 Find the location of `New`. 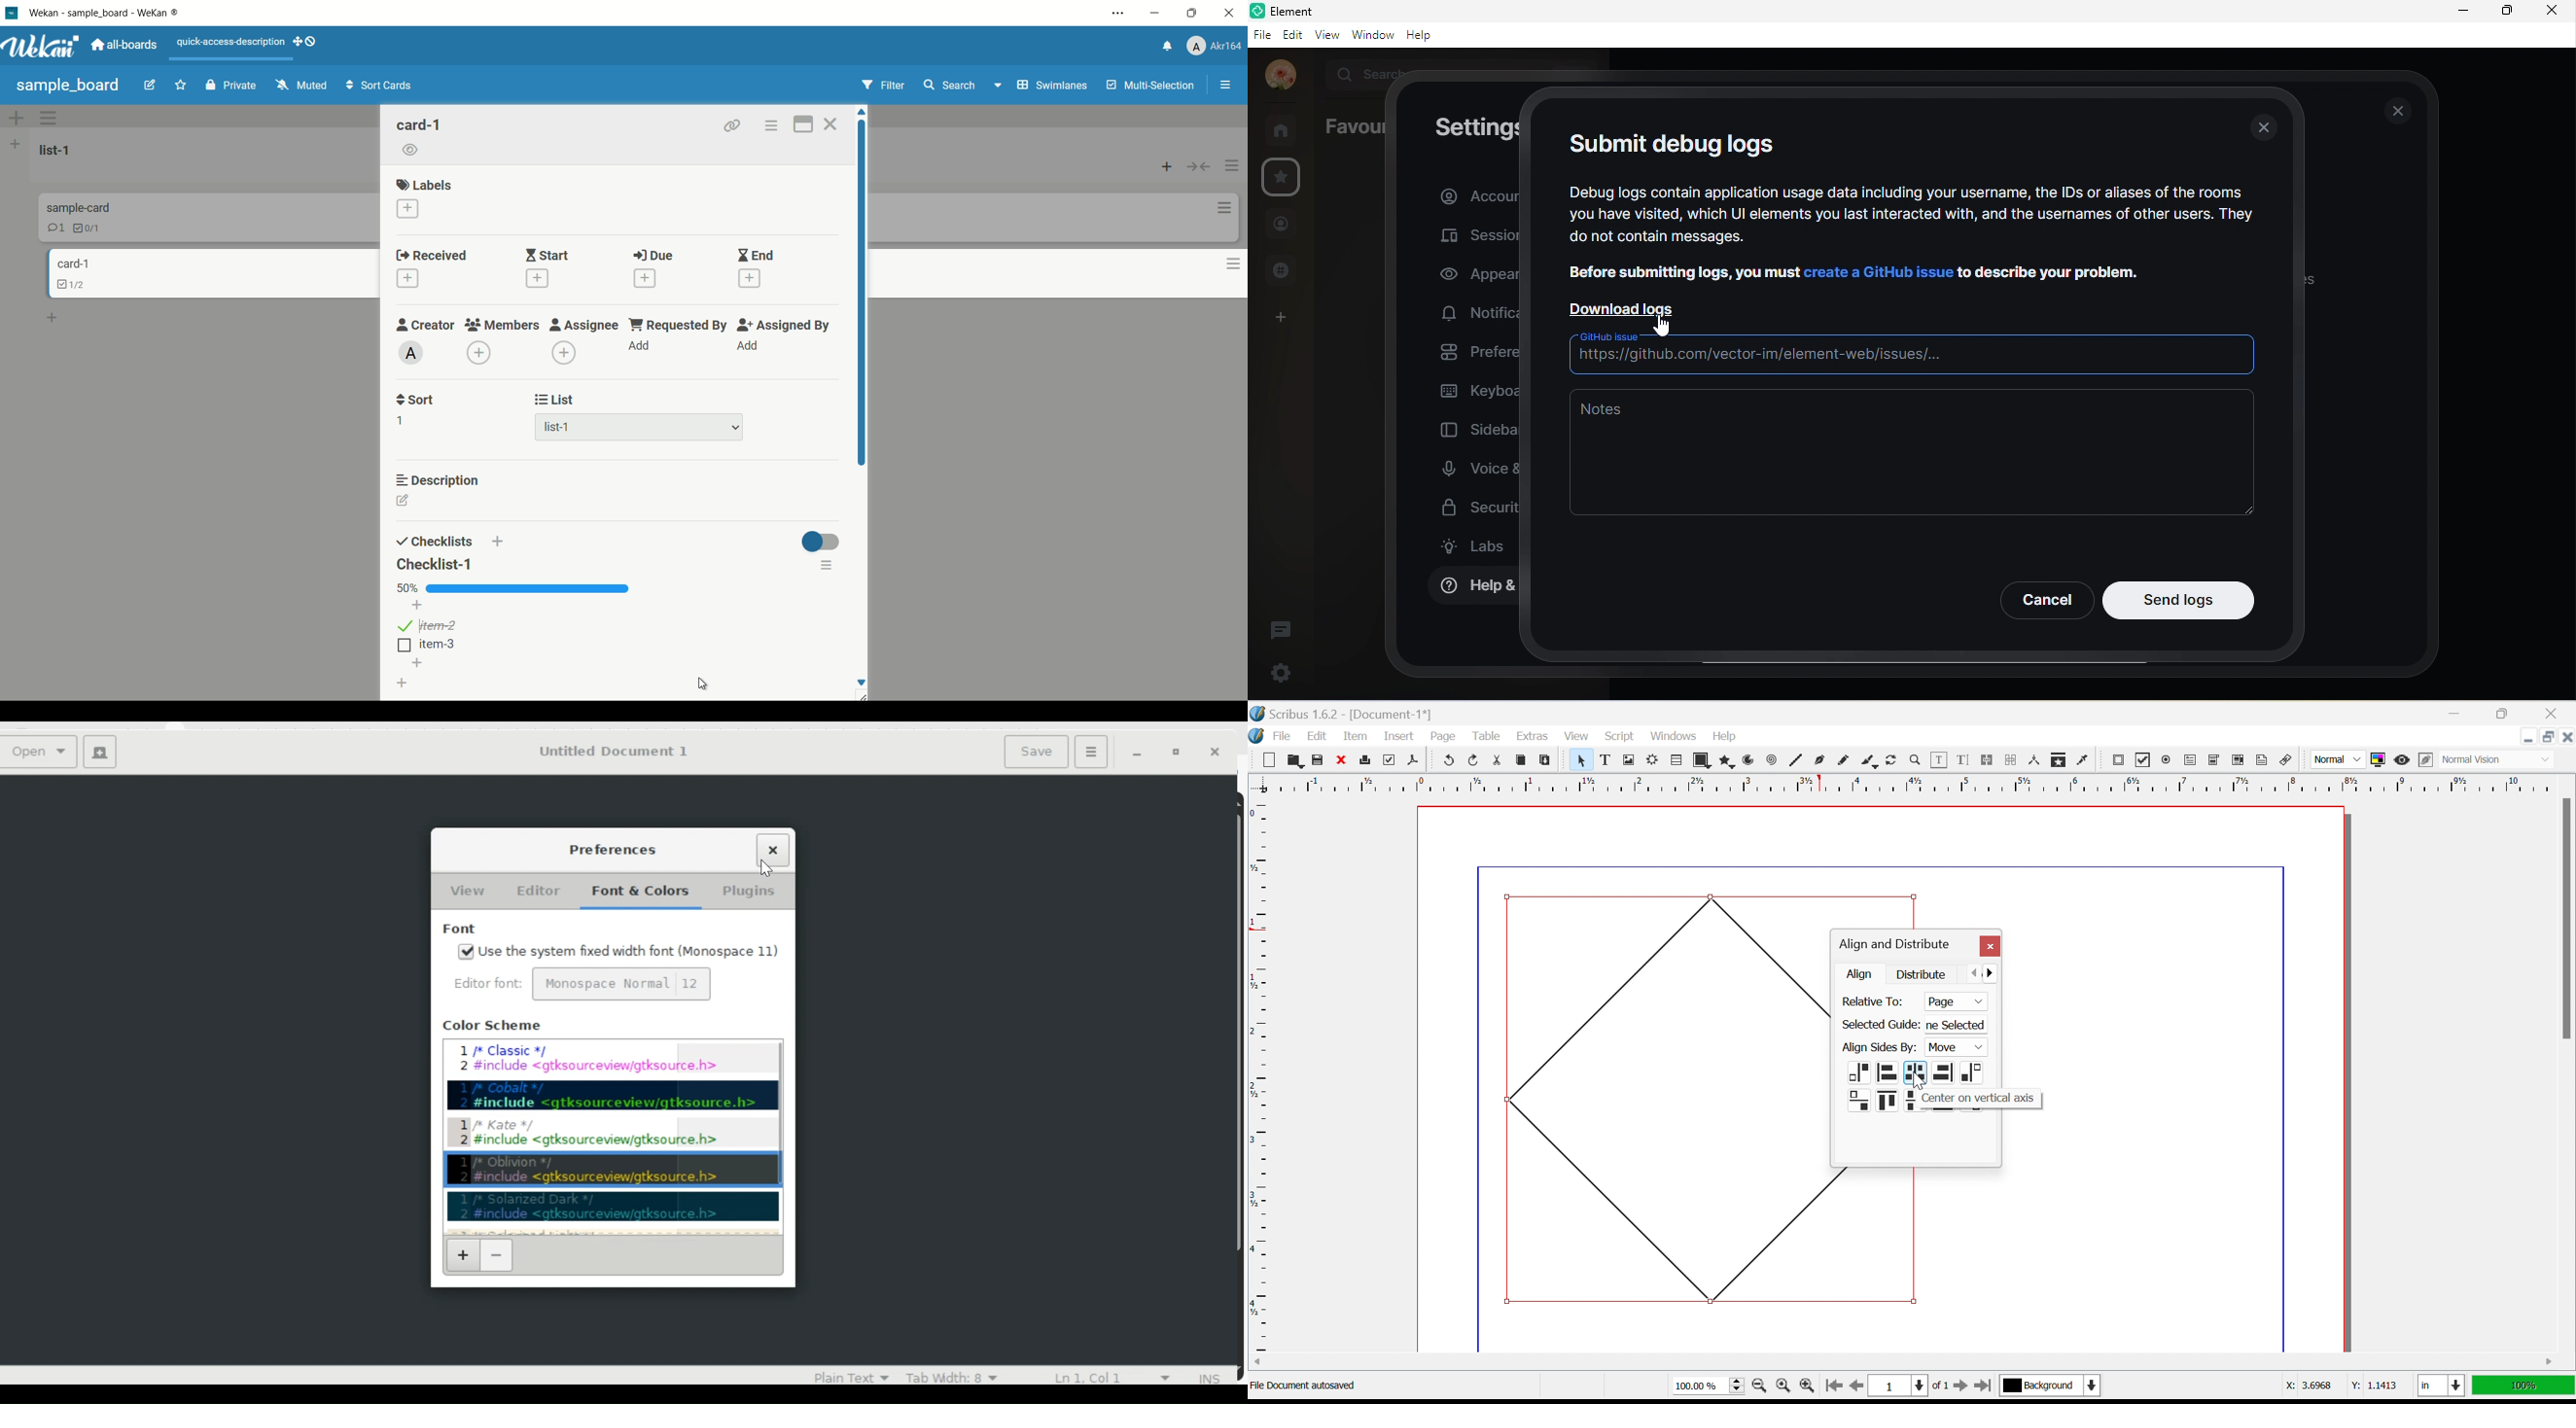

New is located at coordinates (1268, 760).